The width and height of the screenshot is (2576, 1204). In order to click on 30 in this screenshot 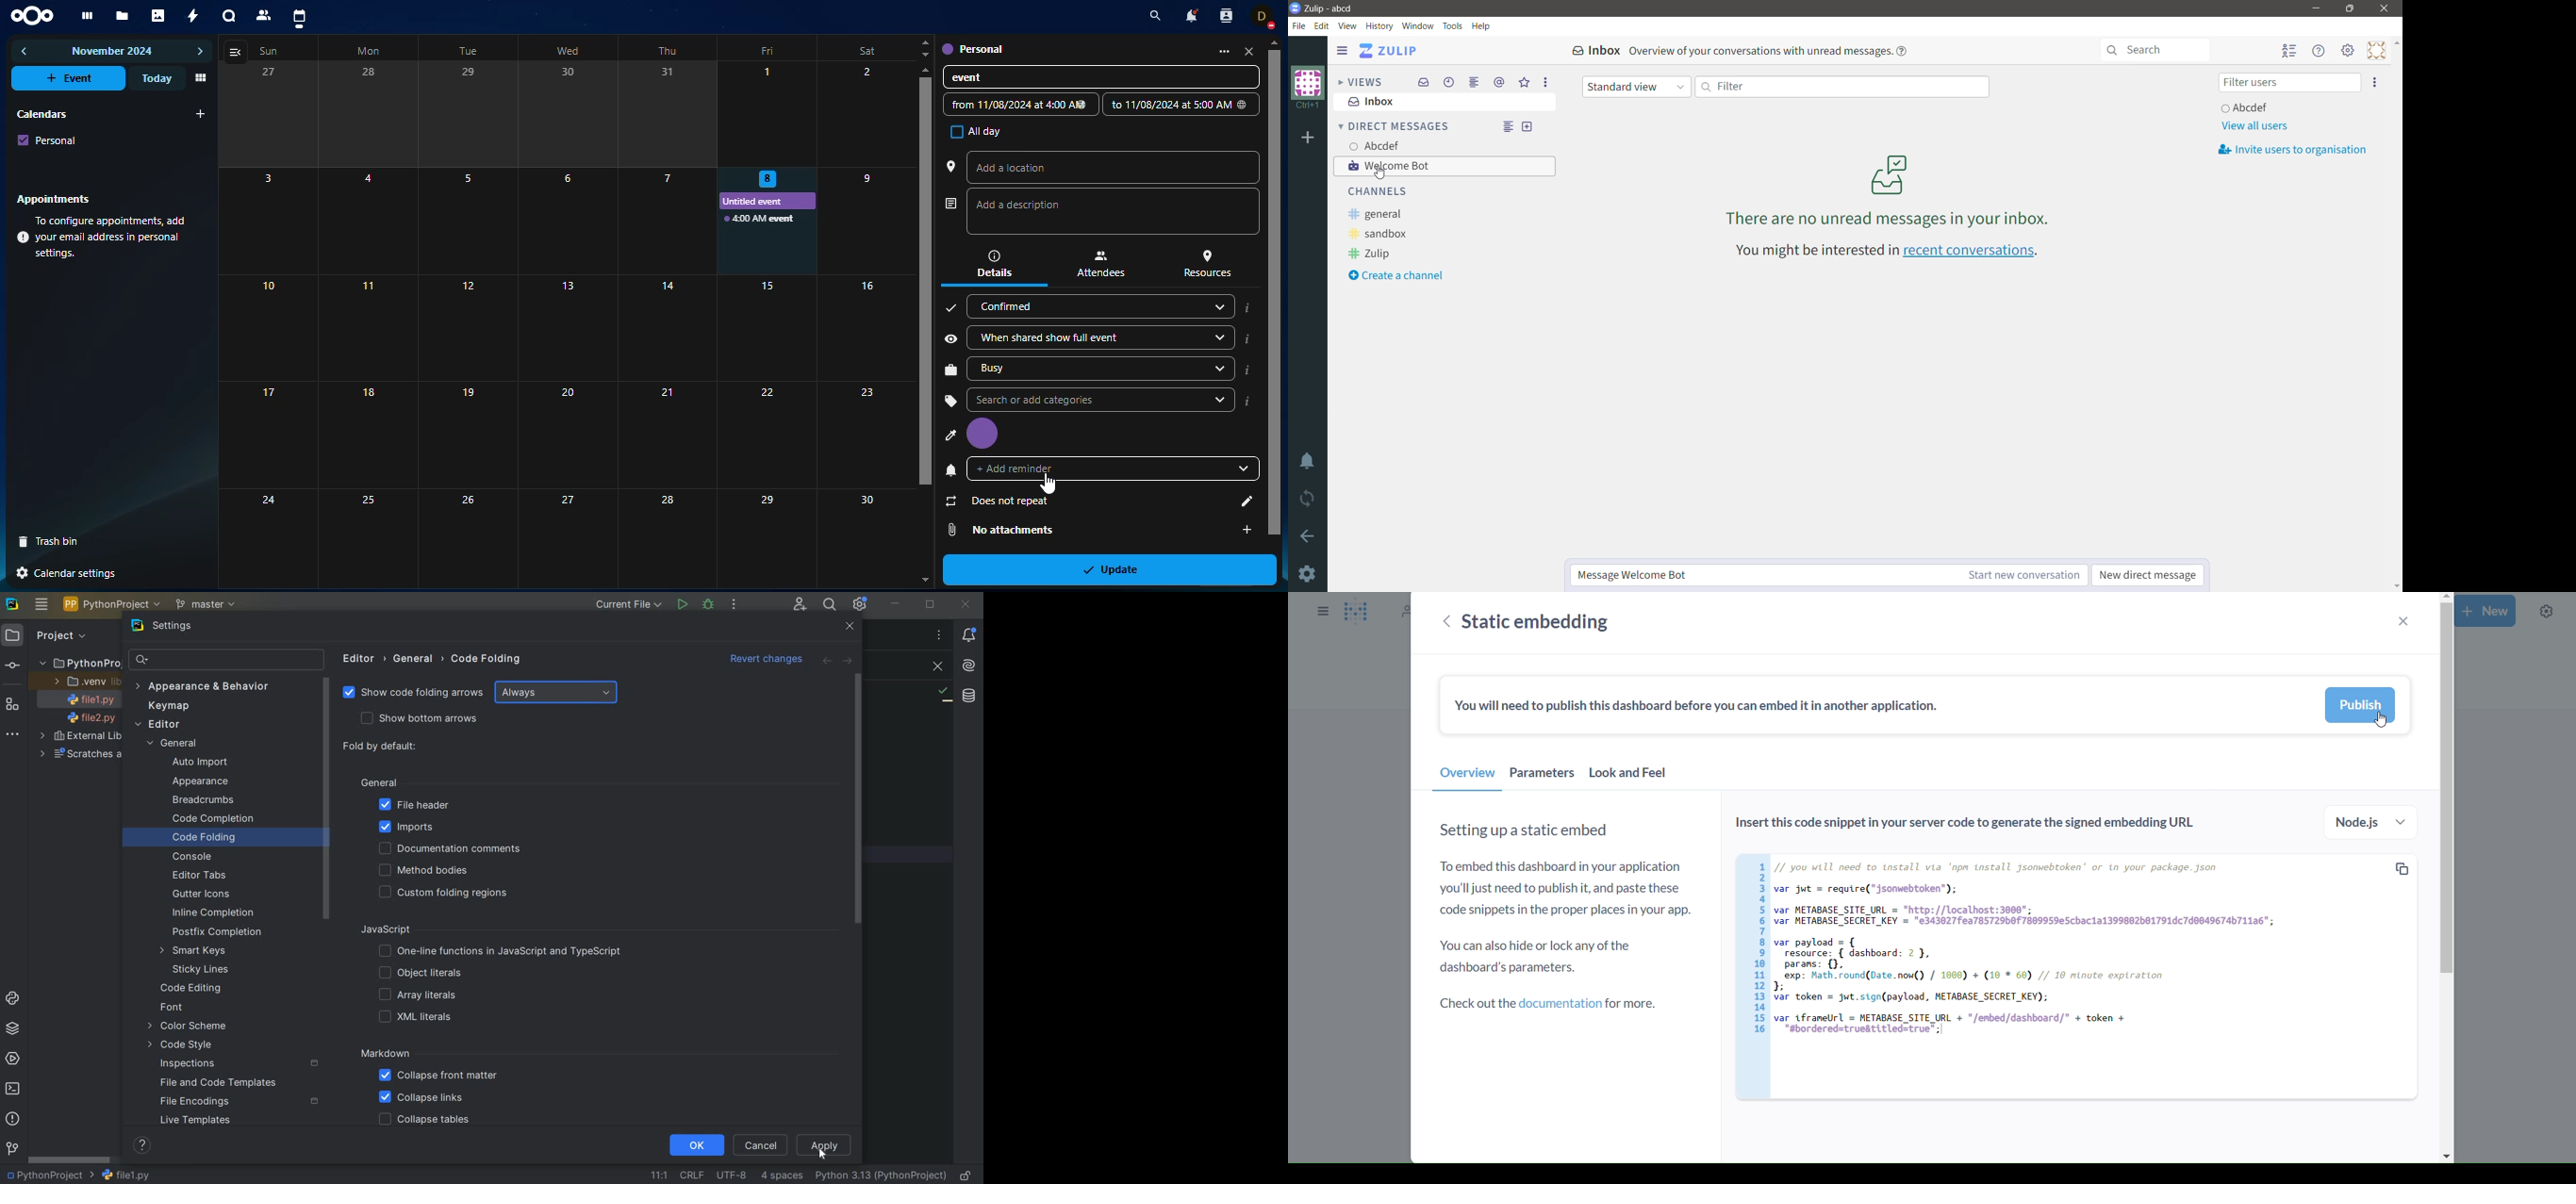, I will do `click(570, 115)`.